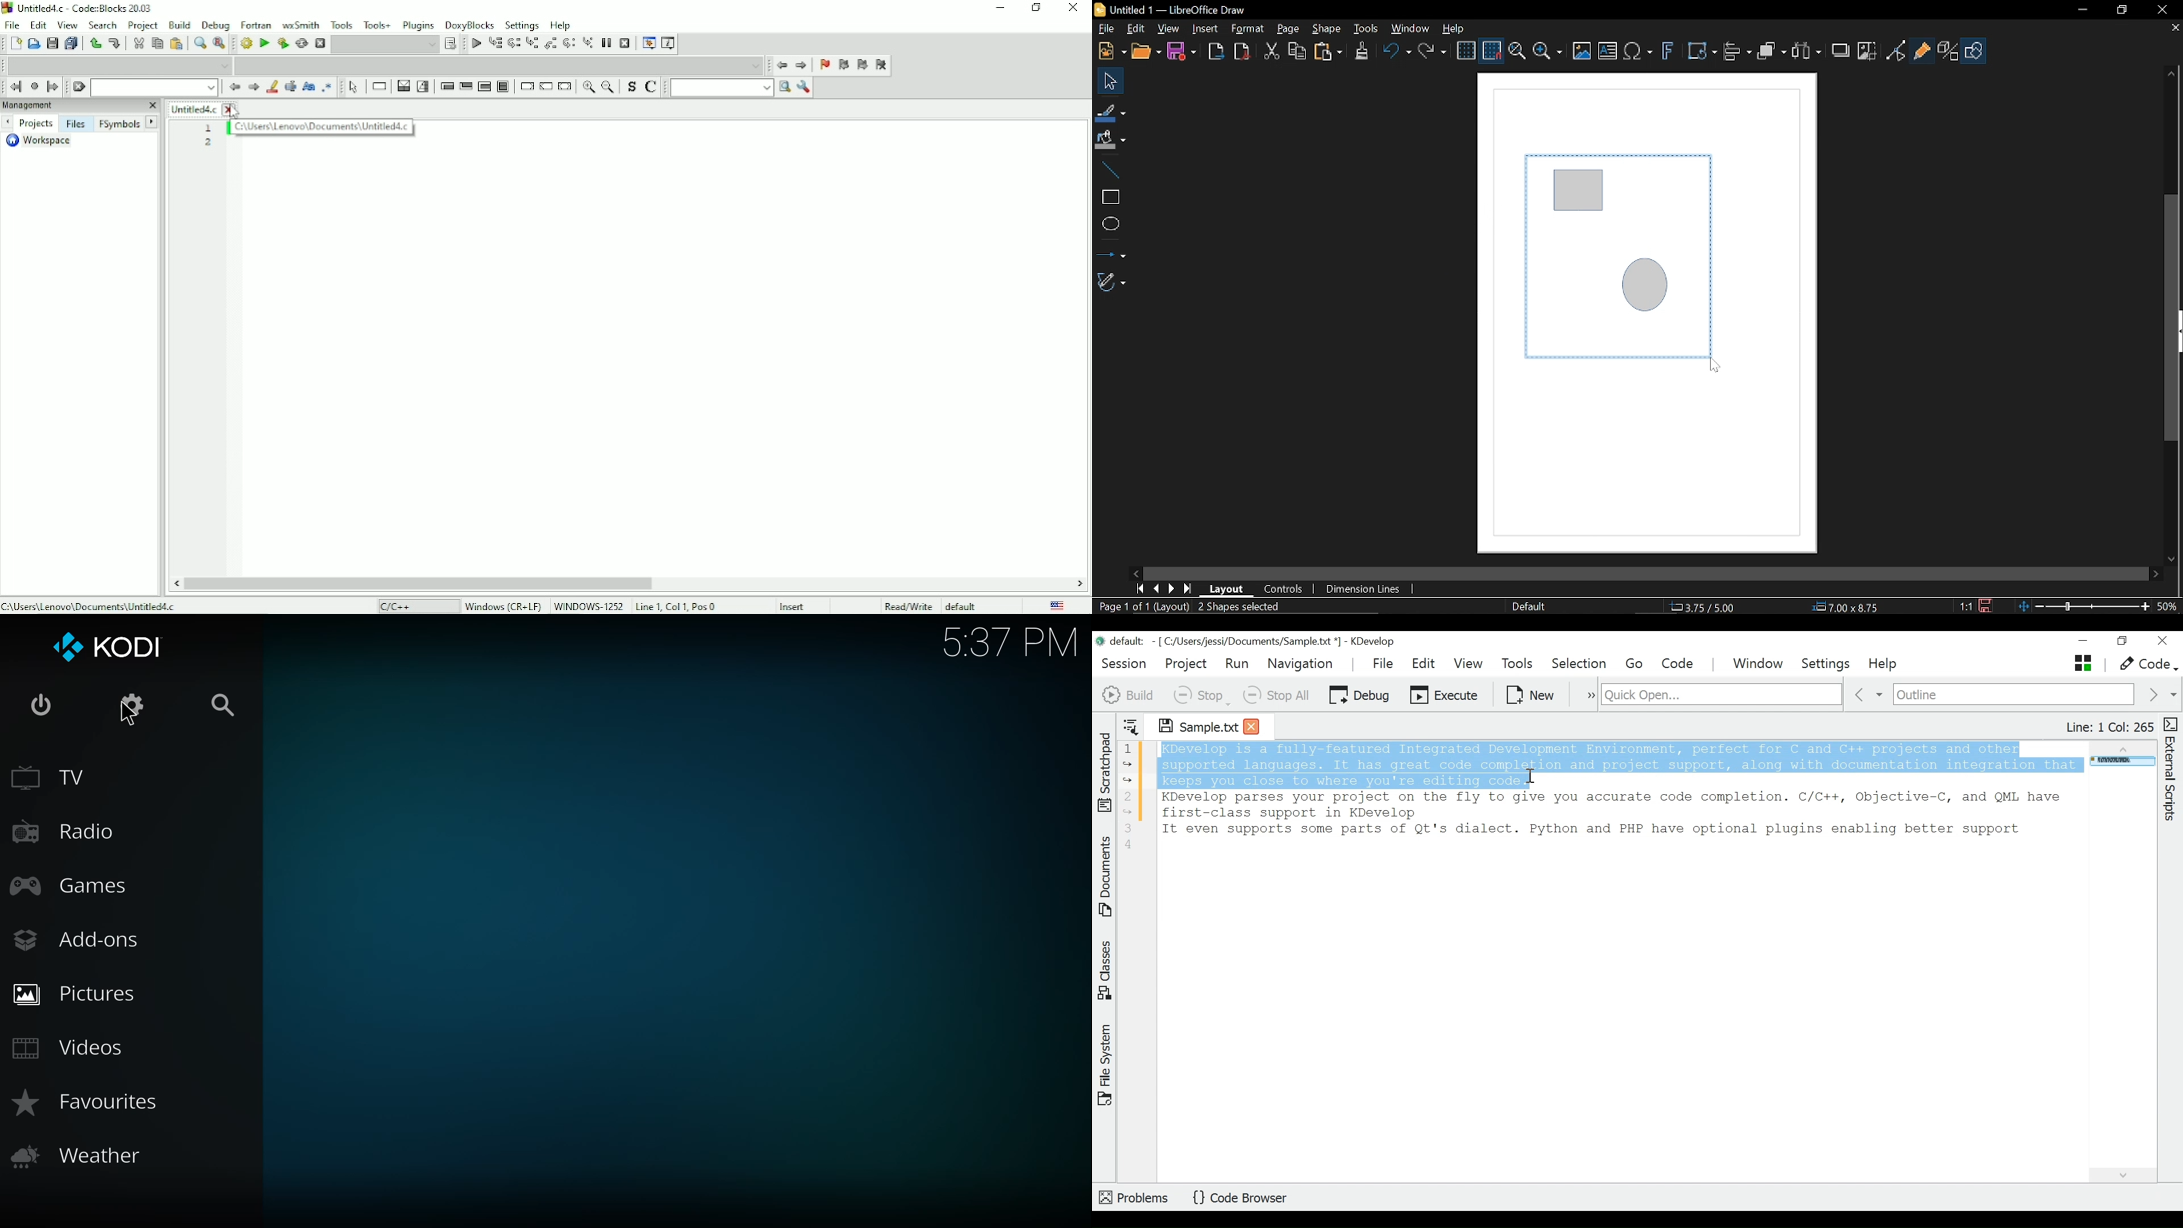 The height and width of the screenshot is (1232, 2184). I want to click on Insert fontwork text, so click(1668, 52).